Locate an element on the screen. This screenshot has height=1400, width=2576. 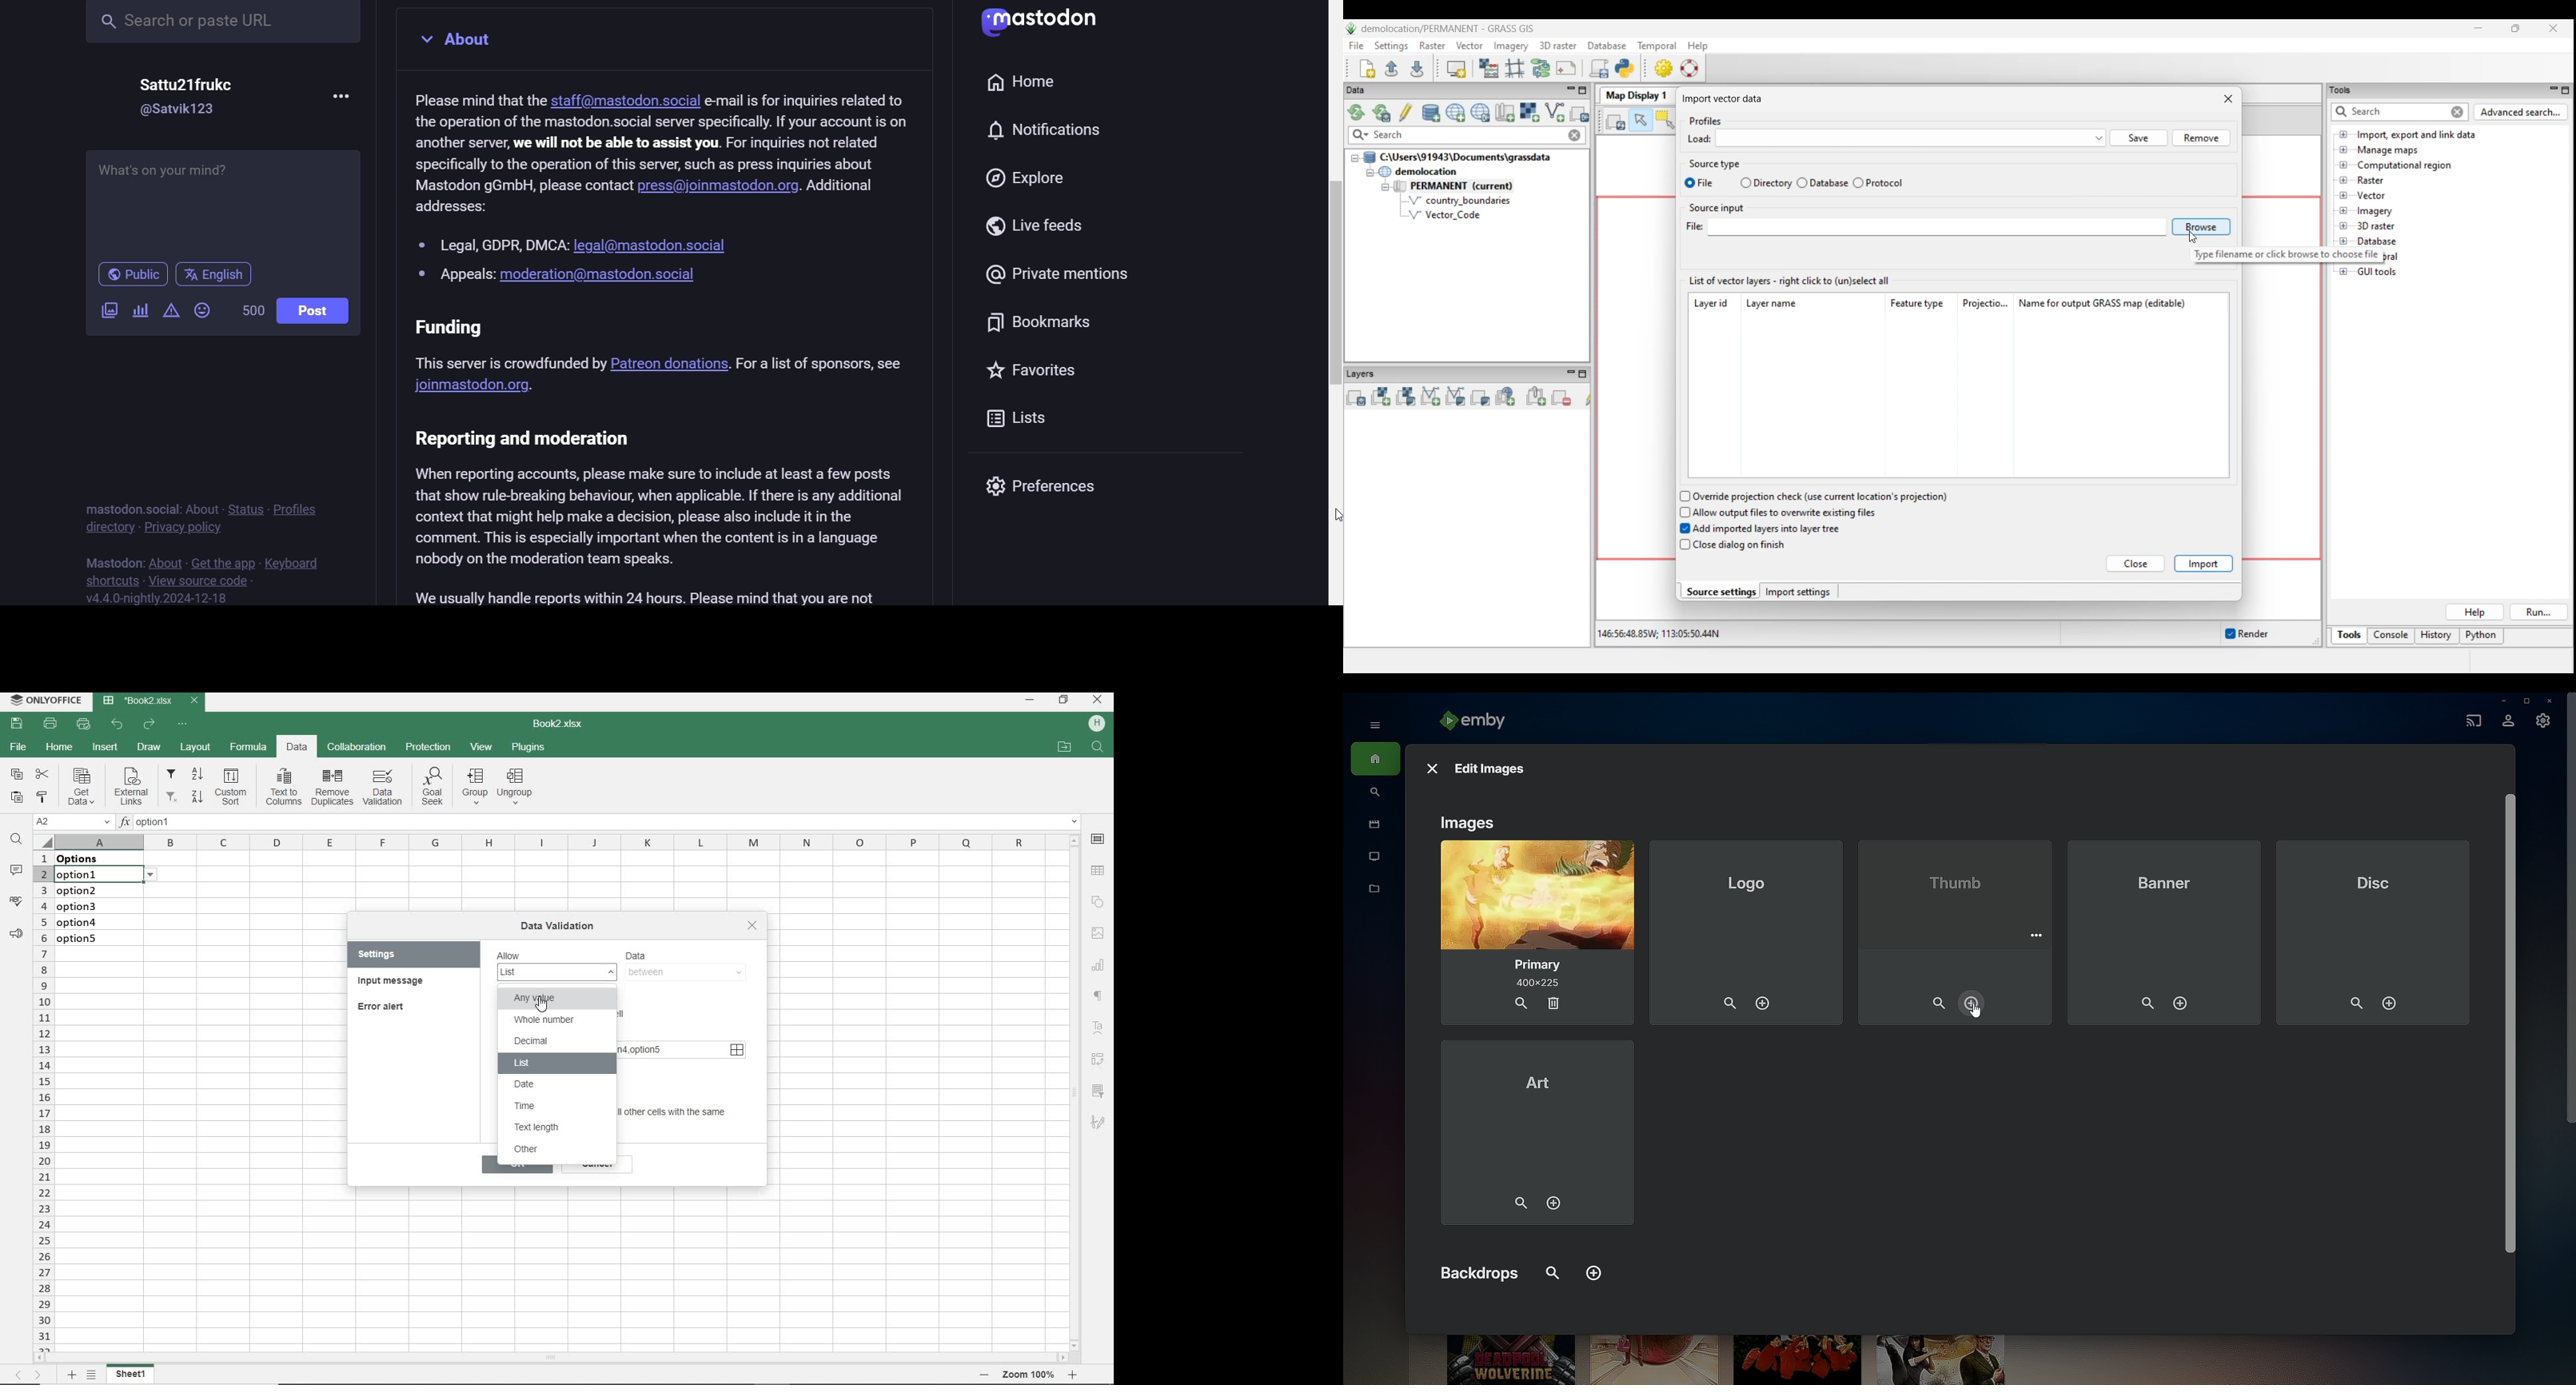
search is located at coordinates (226, 24).